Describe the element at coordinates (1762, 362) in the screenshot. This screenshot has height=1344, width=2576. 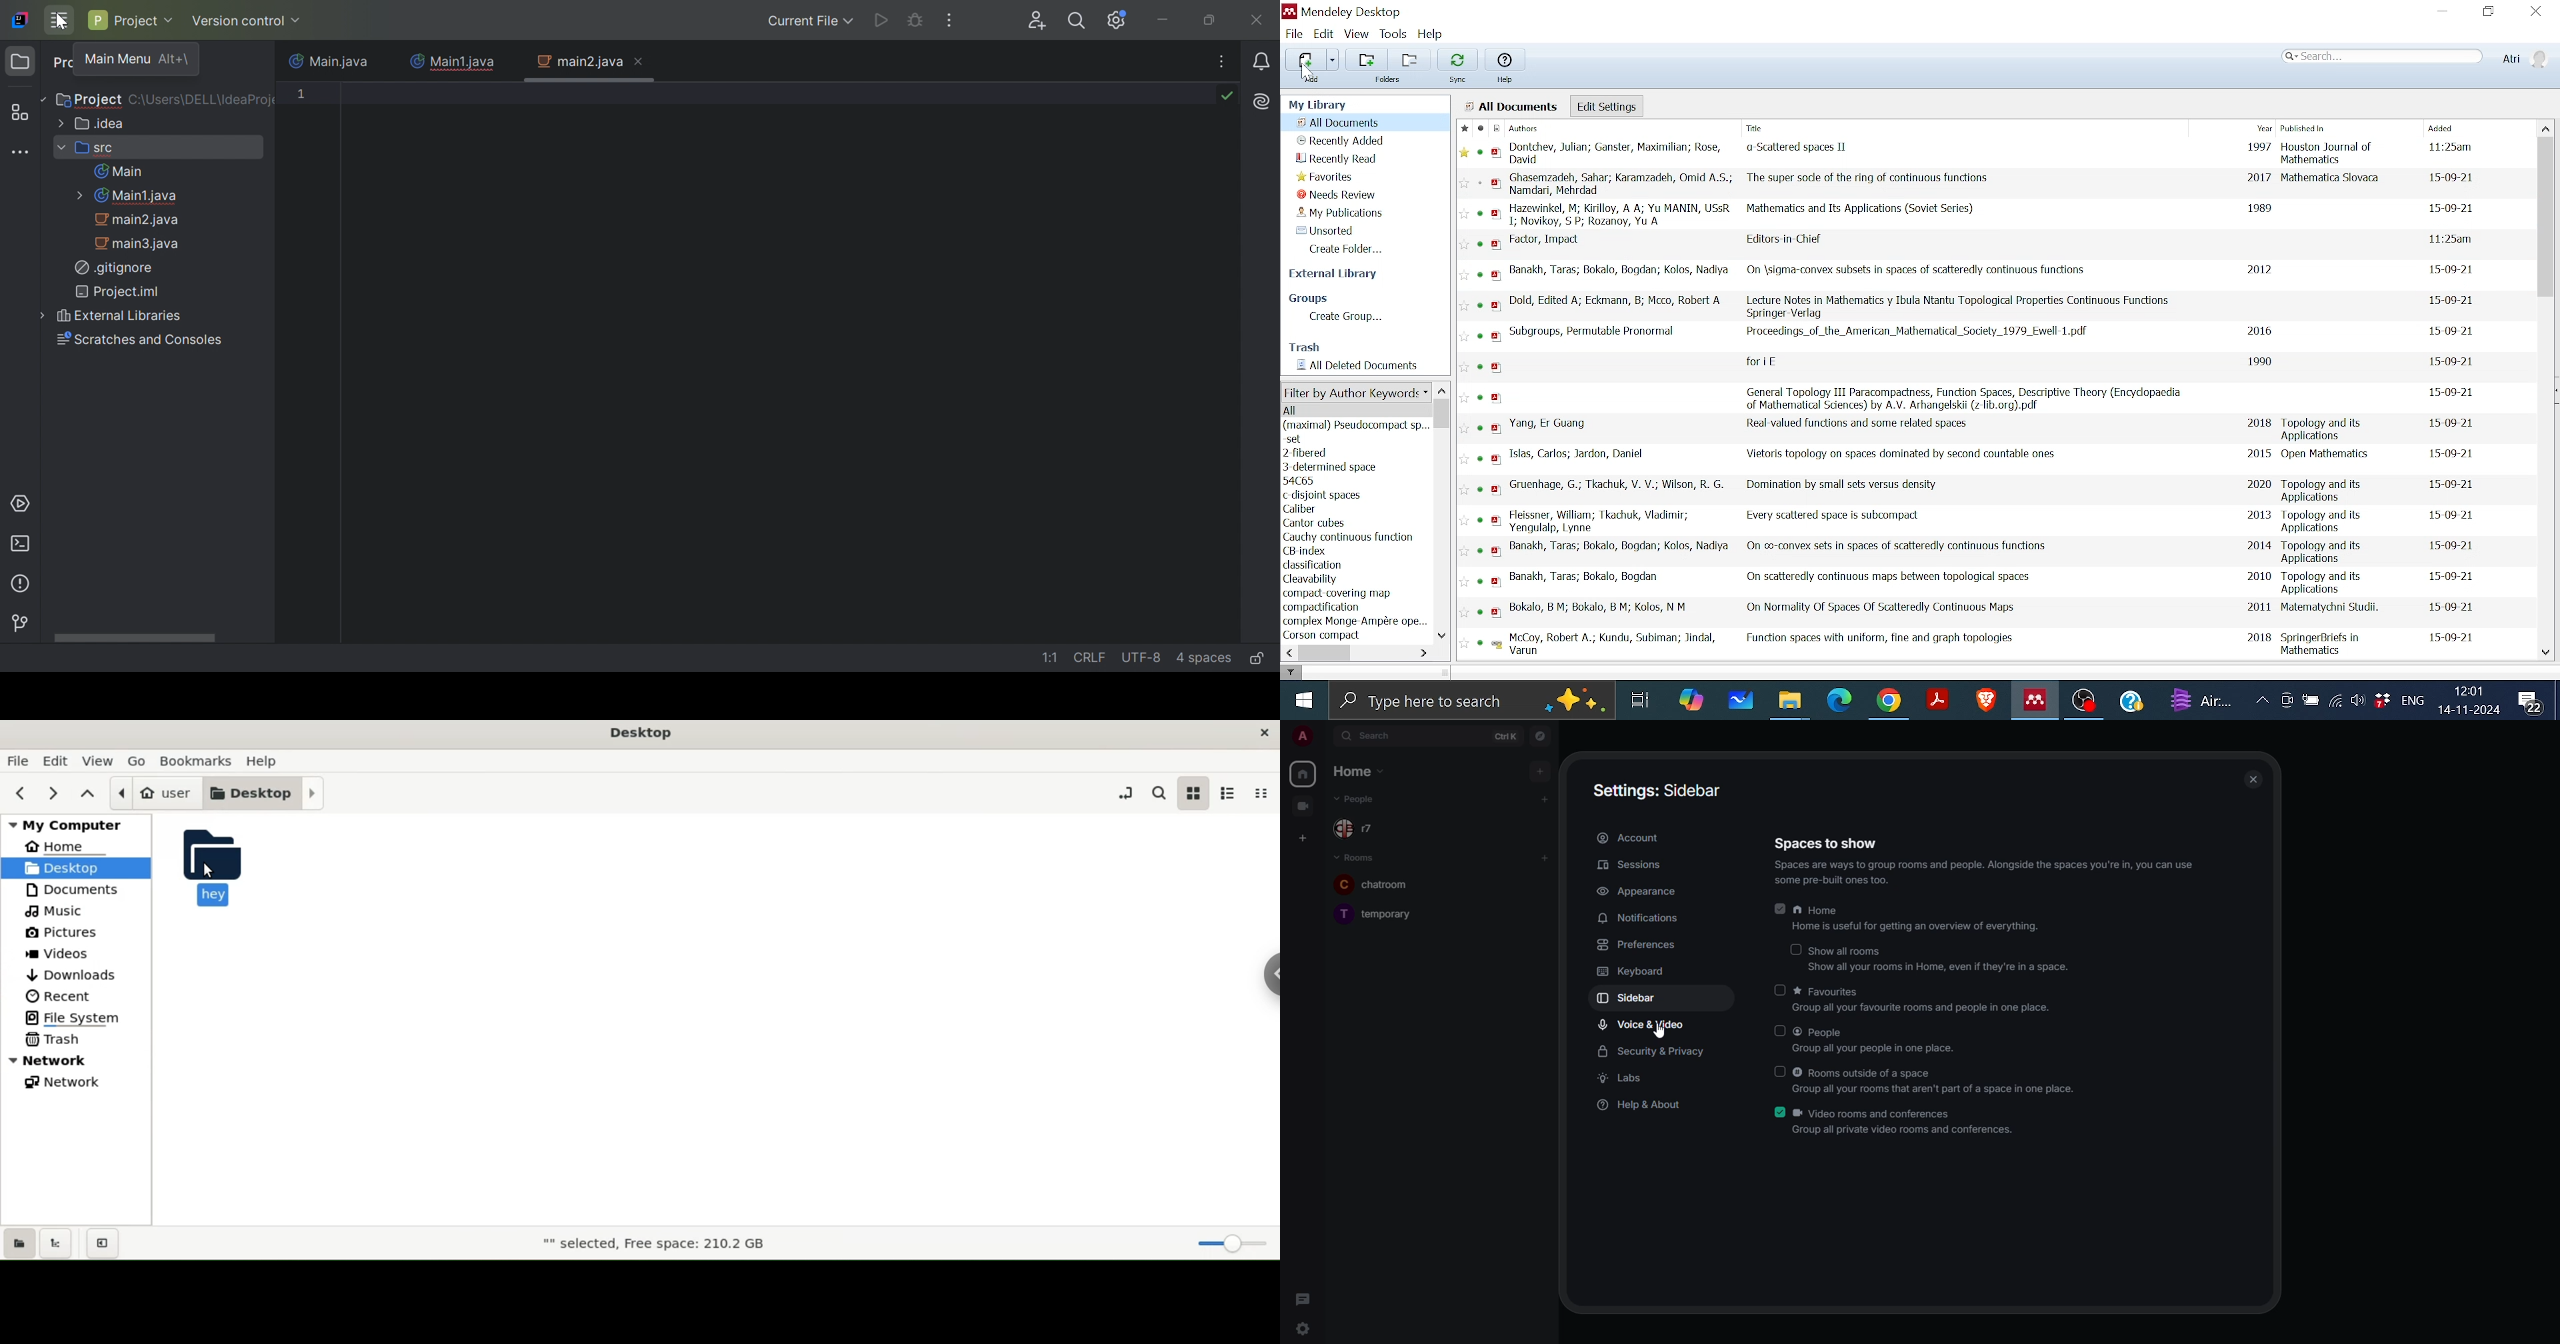
I see `Title` at that location.